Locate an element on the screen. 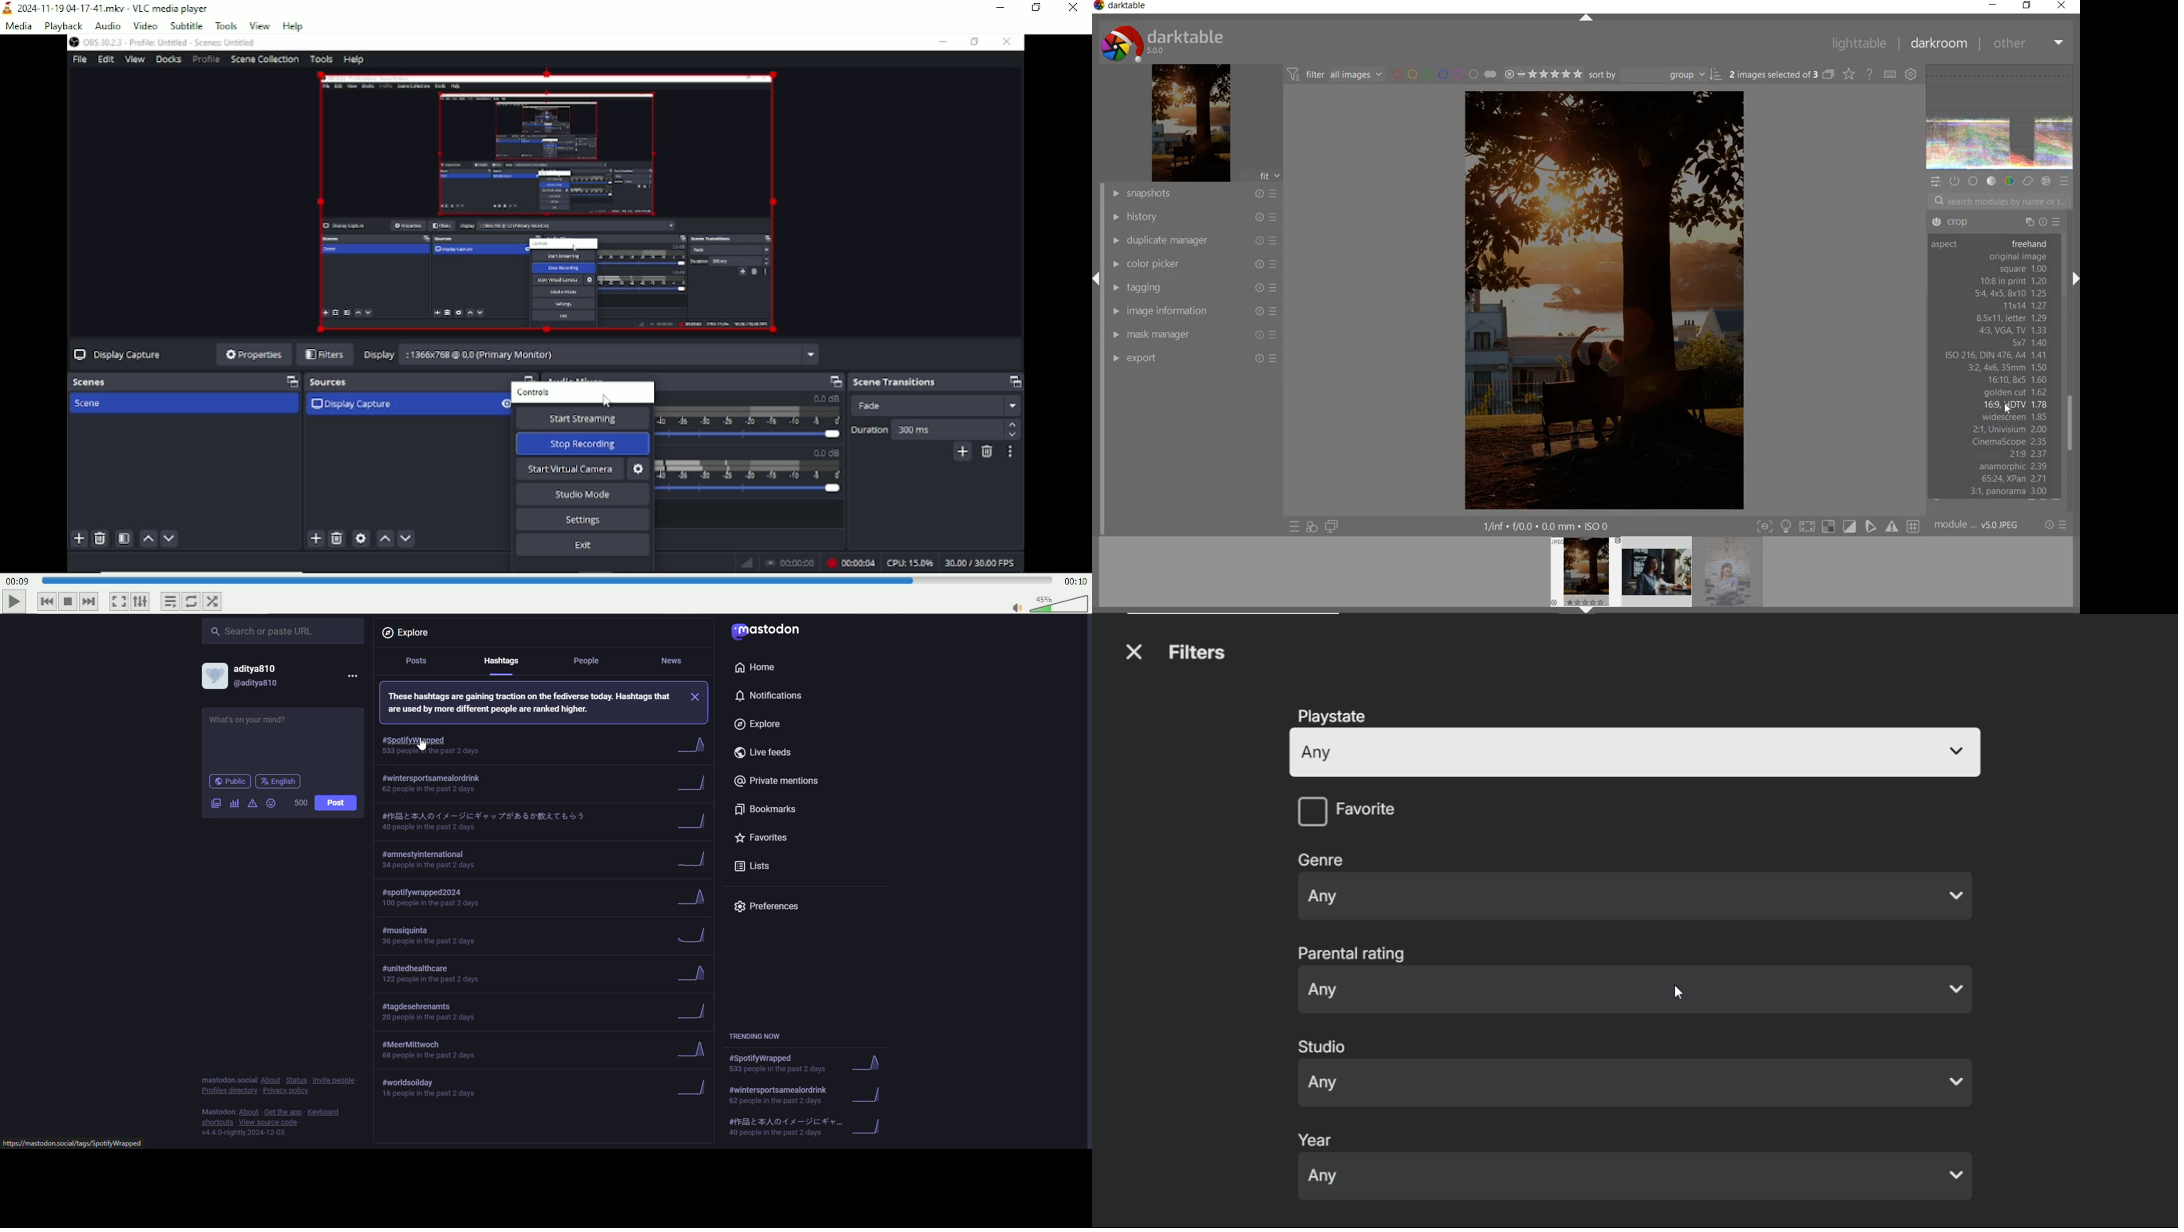 This screenshot has height=1232, width=2184. trend is located at coordinates (687, 975).